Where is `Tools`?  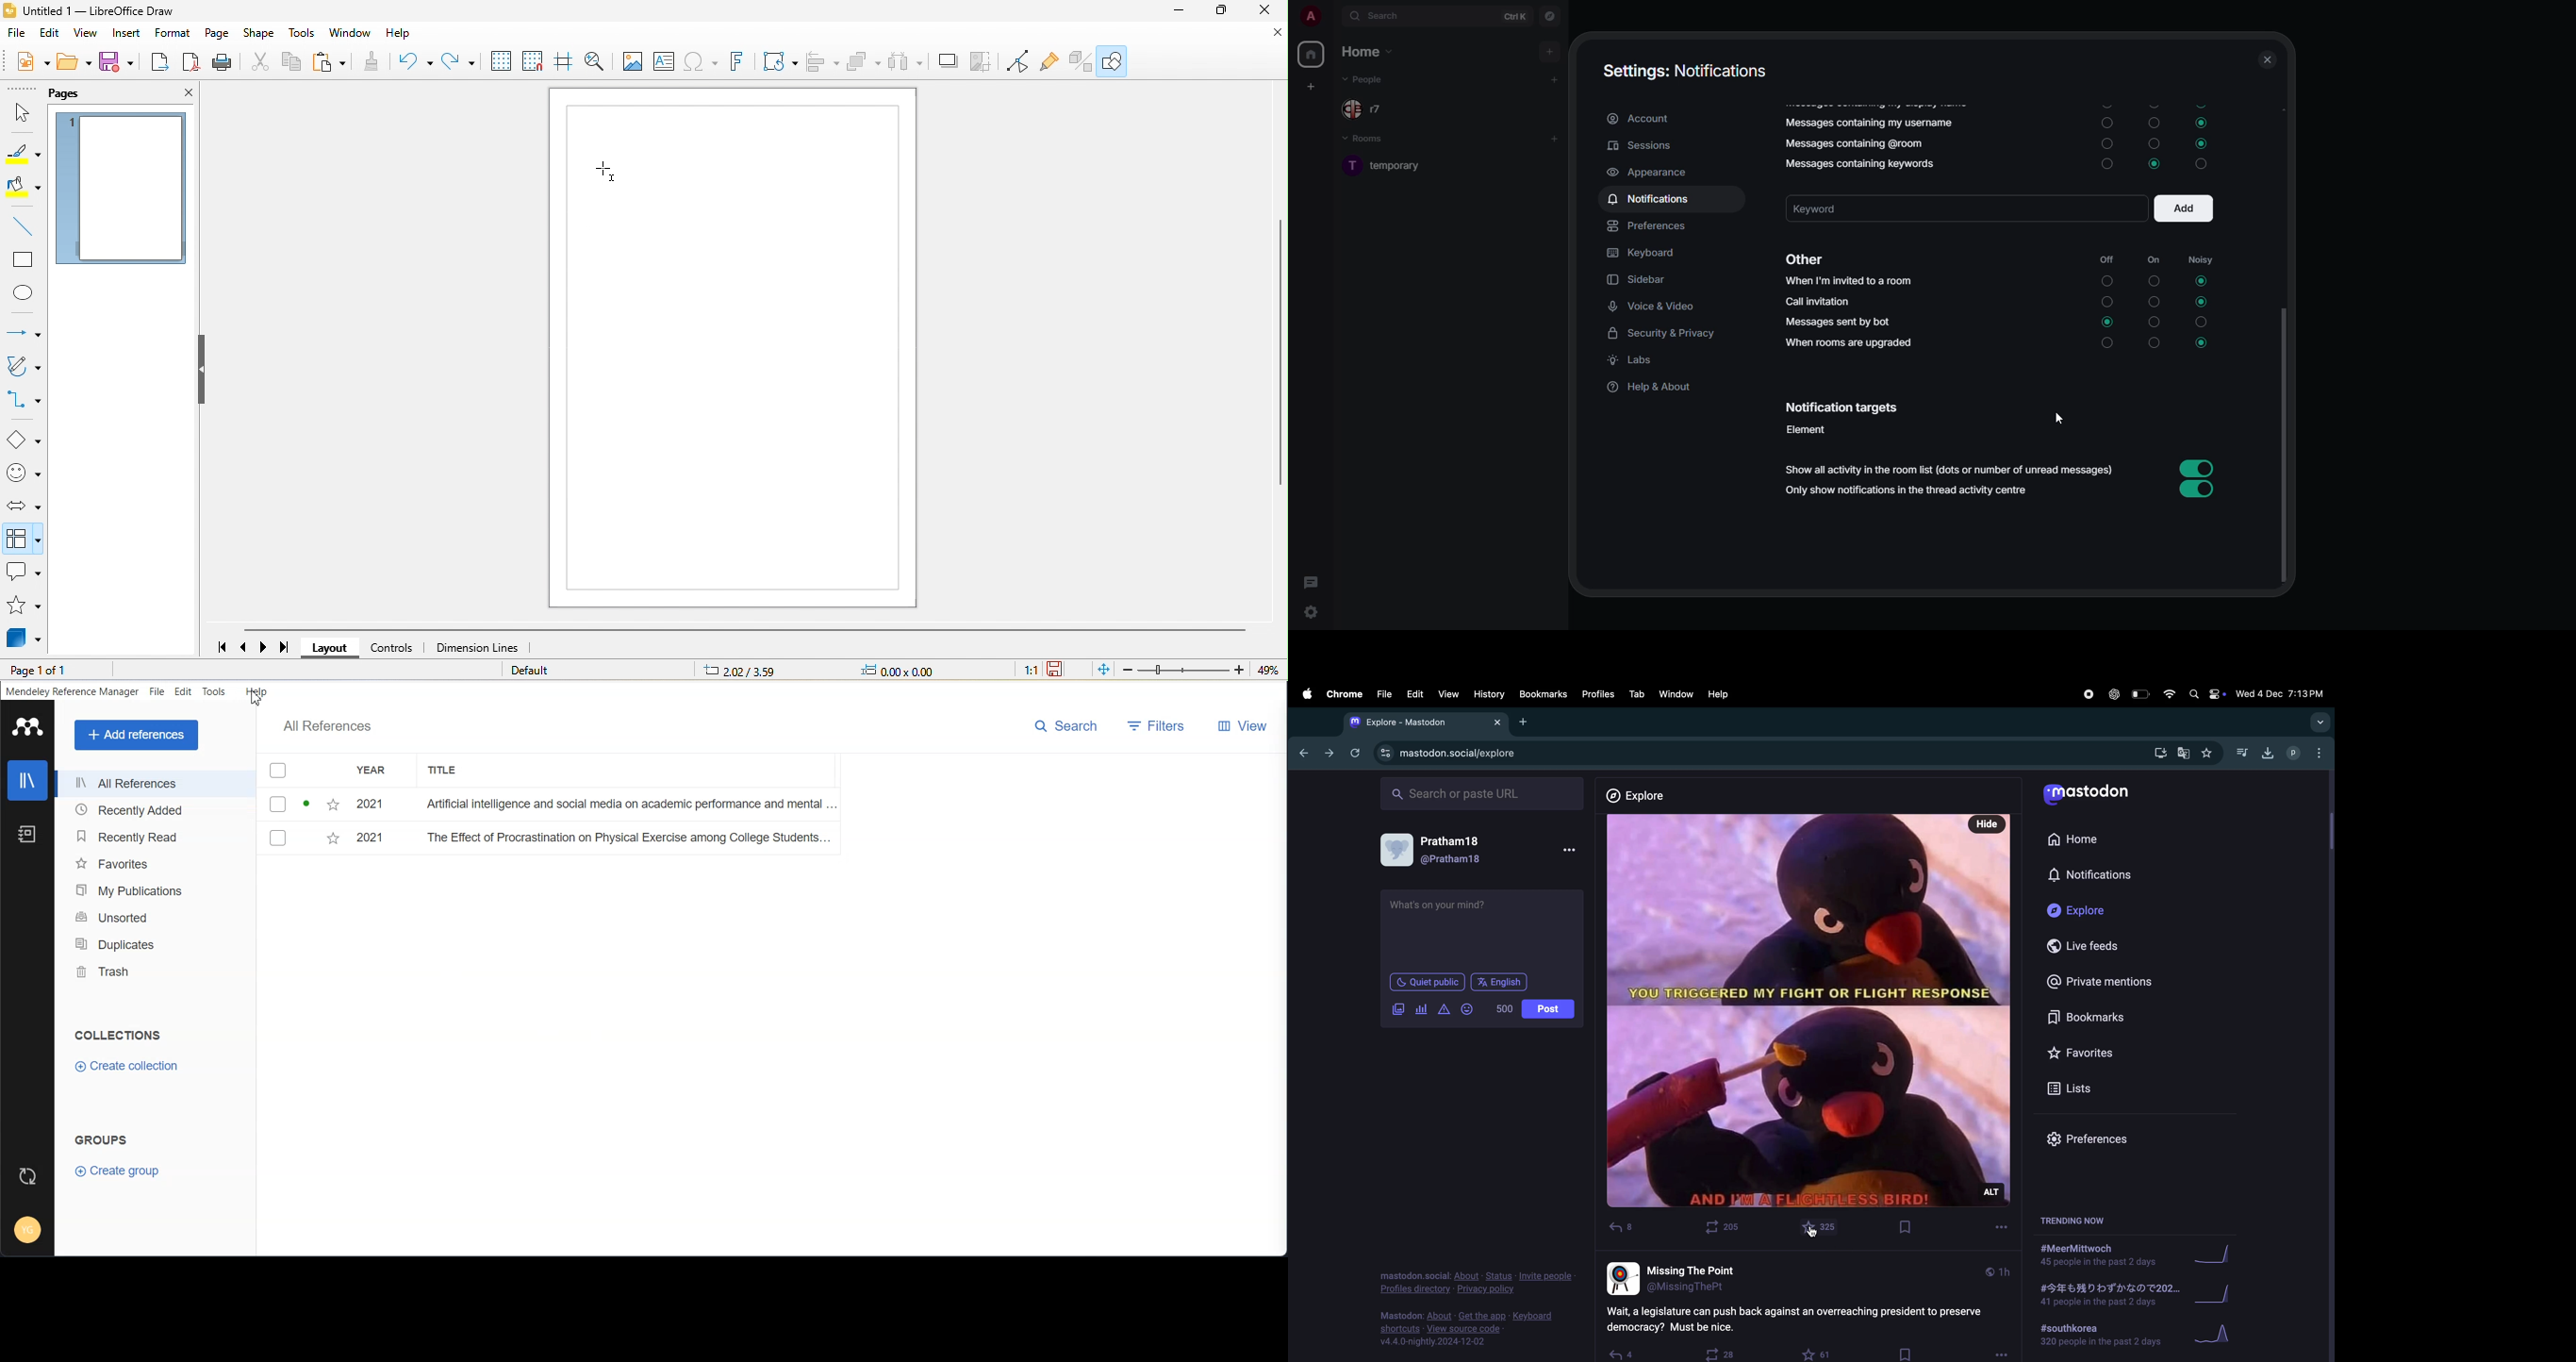
Tools is located at coordinates (214, 692).